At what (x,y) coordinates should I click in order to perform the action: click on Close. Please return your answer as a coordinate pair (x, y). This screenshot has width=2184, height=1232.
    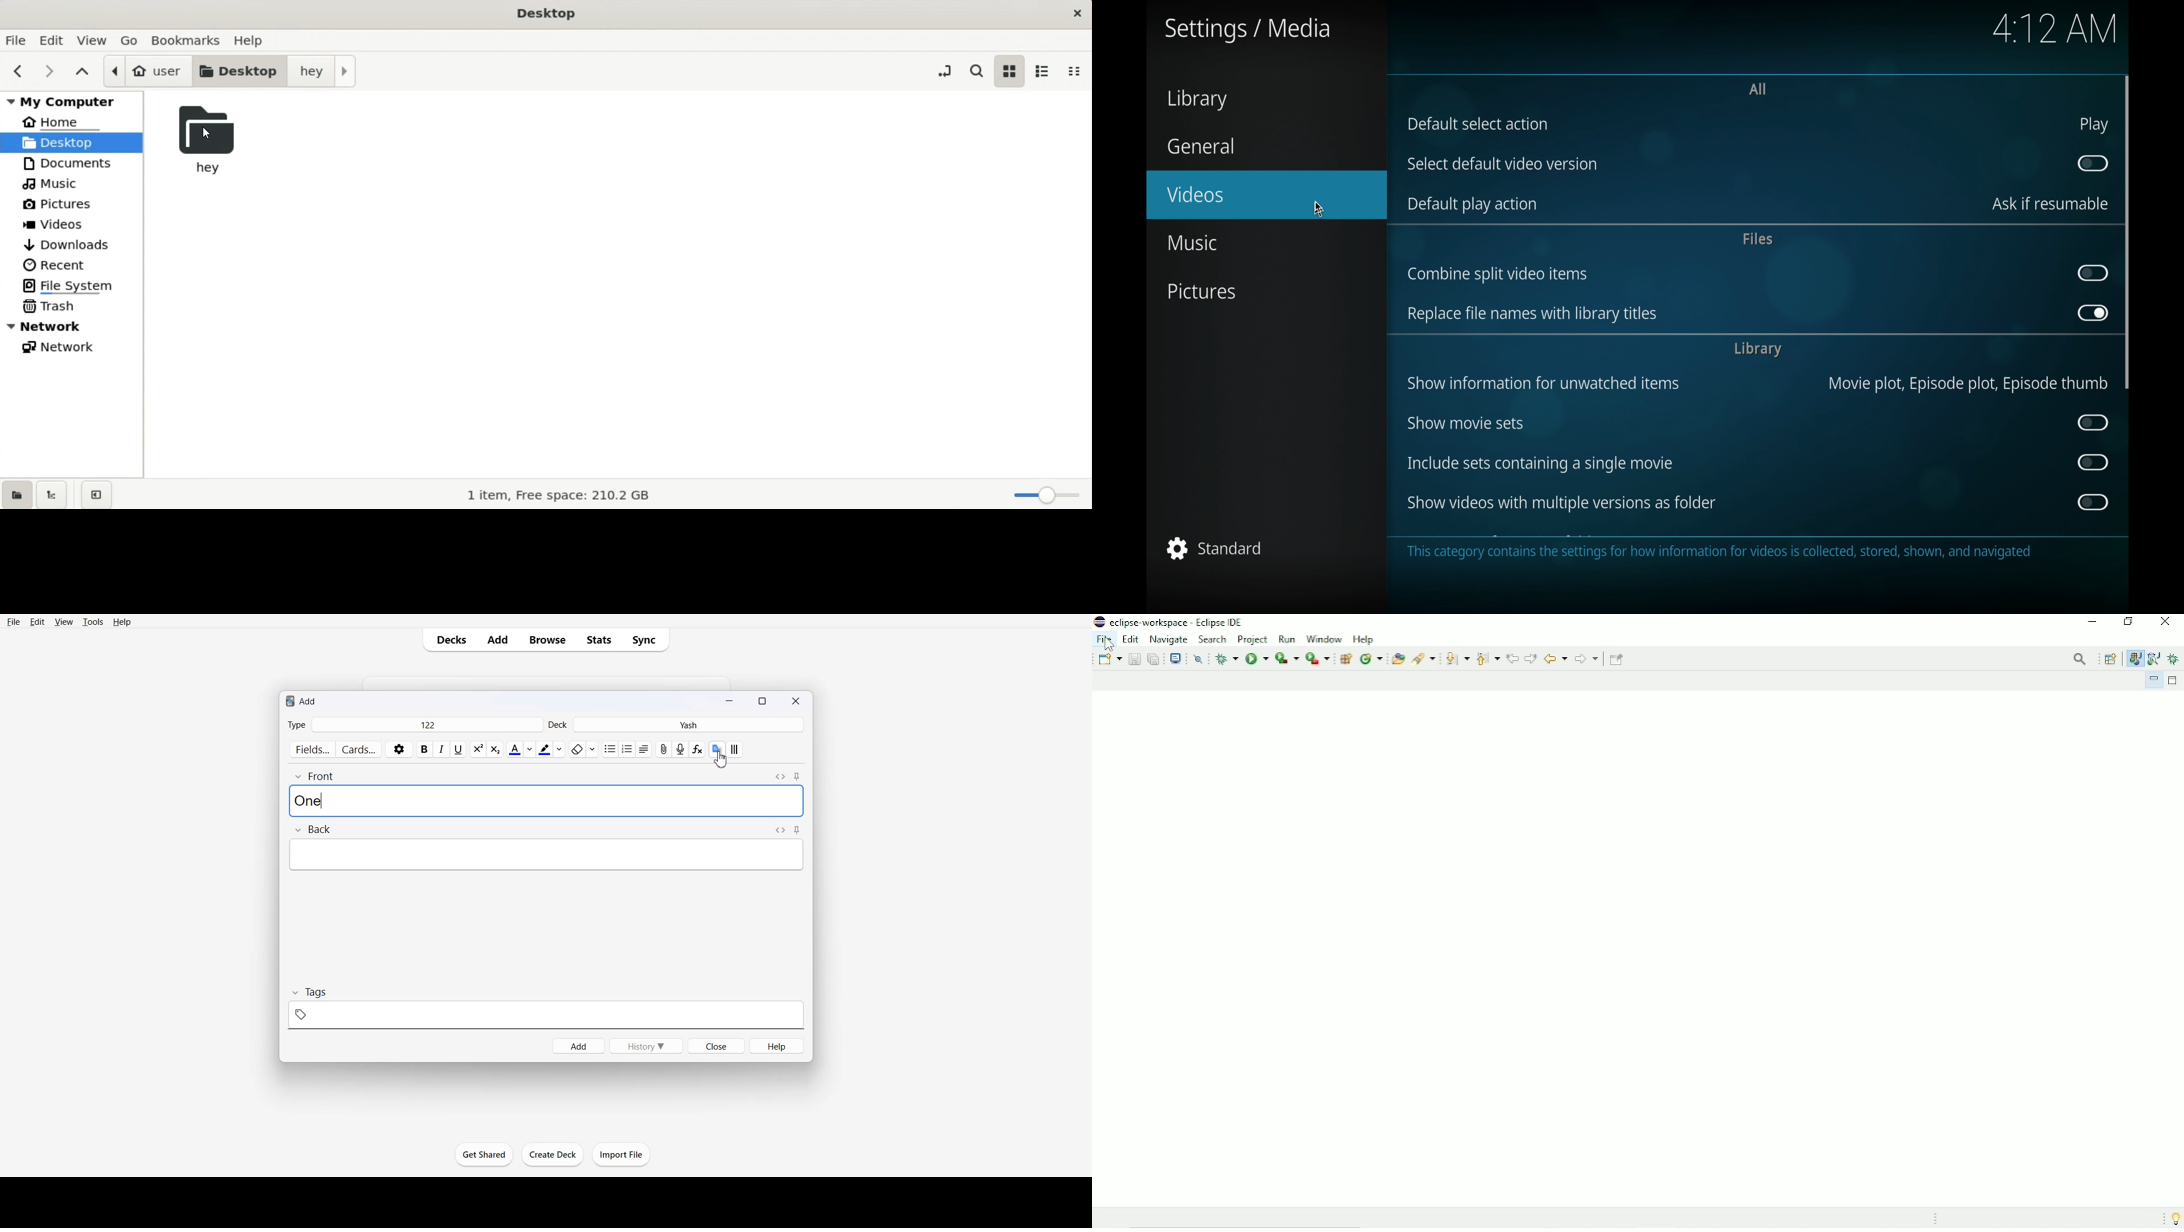
    Looking at the image, I should click on (795, 700).